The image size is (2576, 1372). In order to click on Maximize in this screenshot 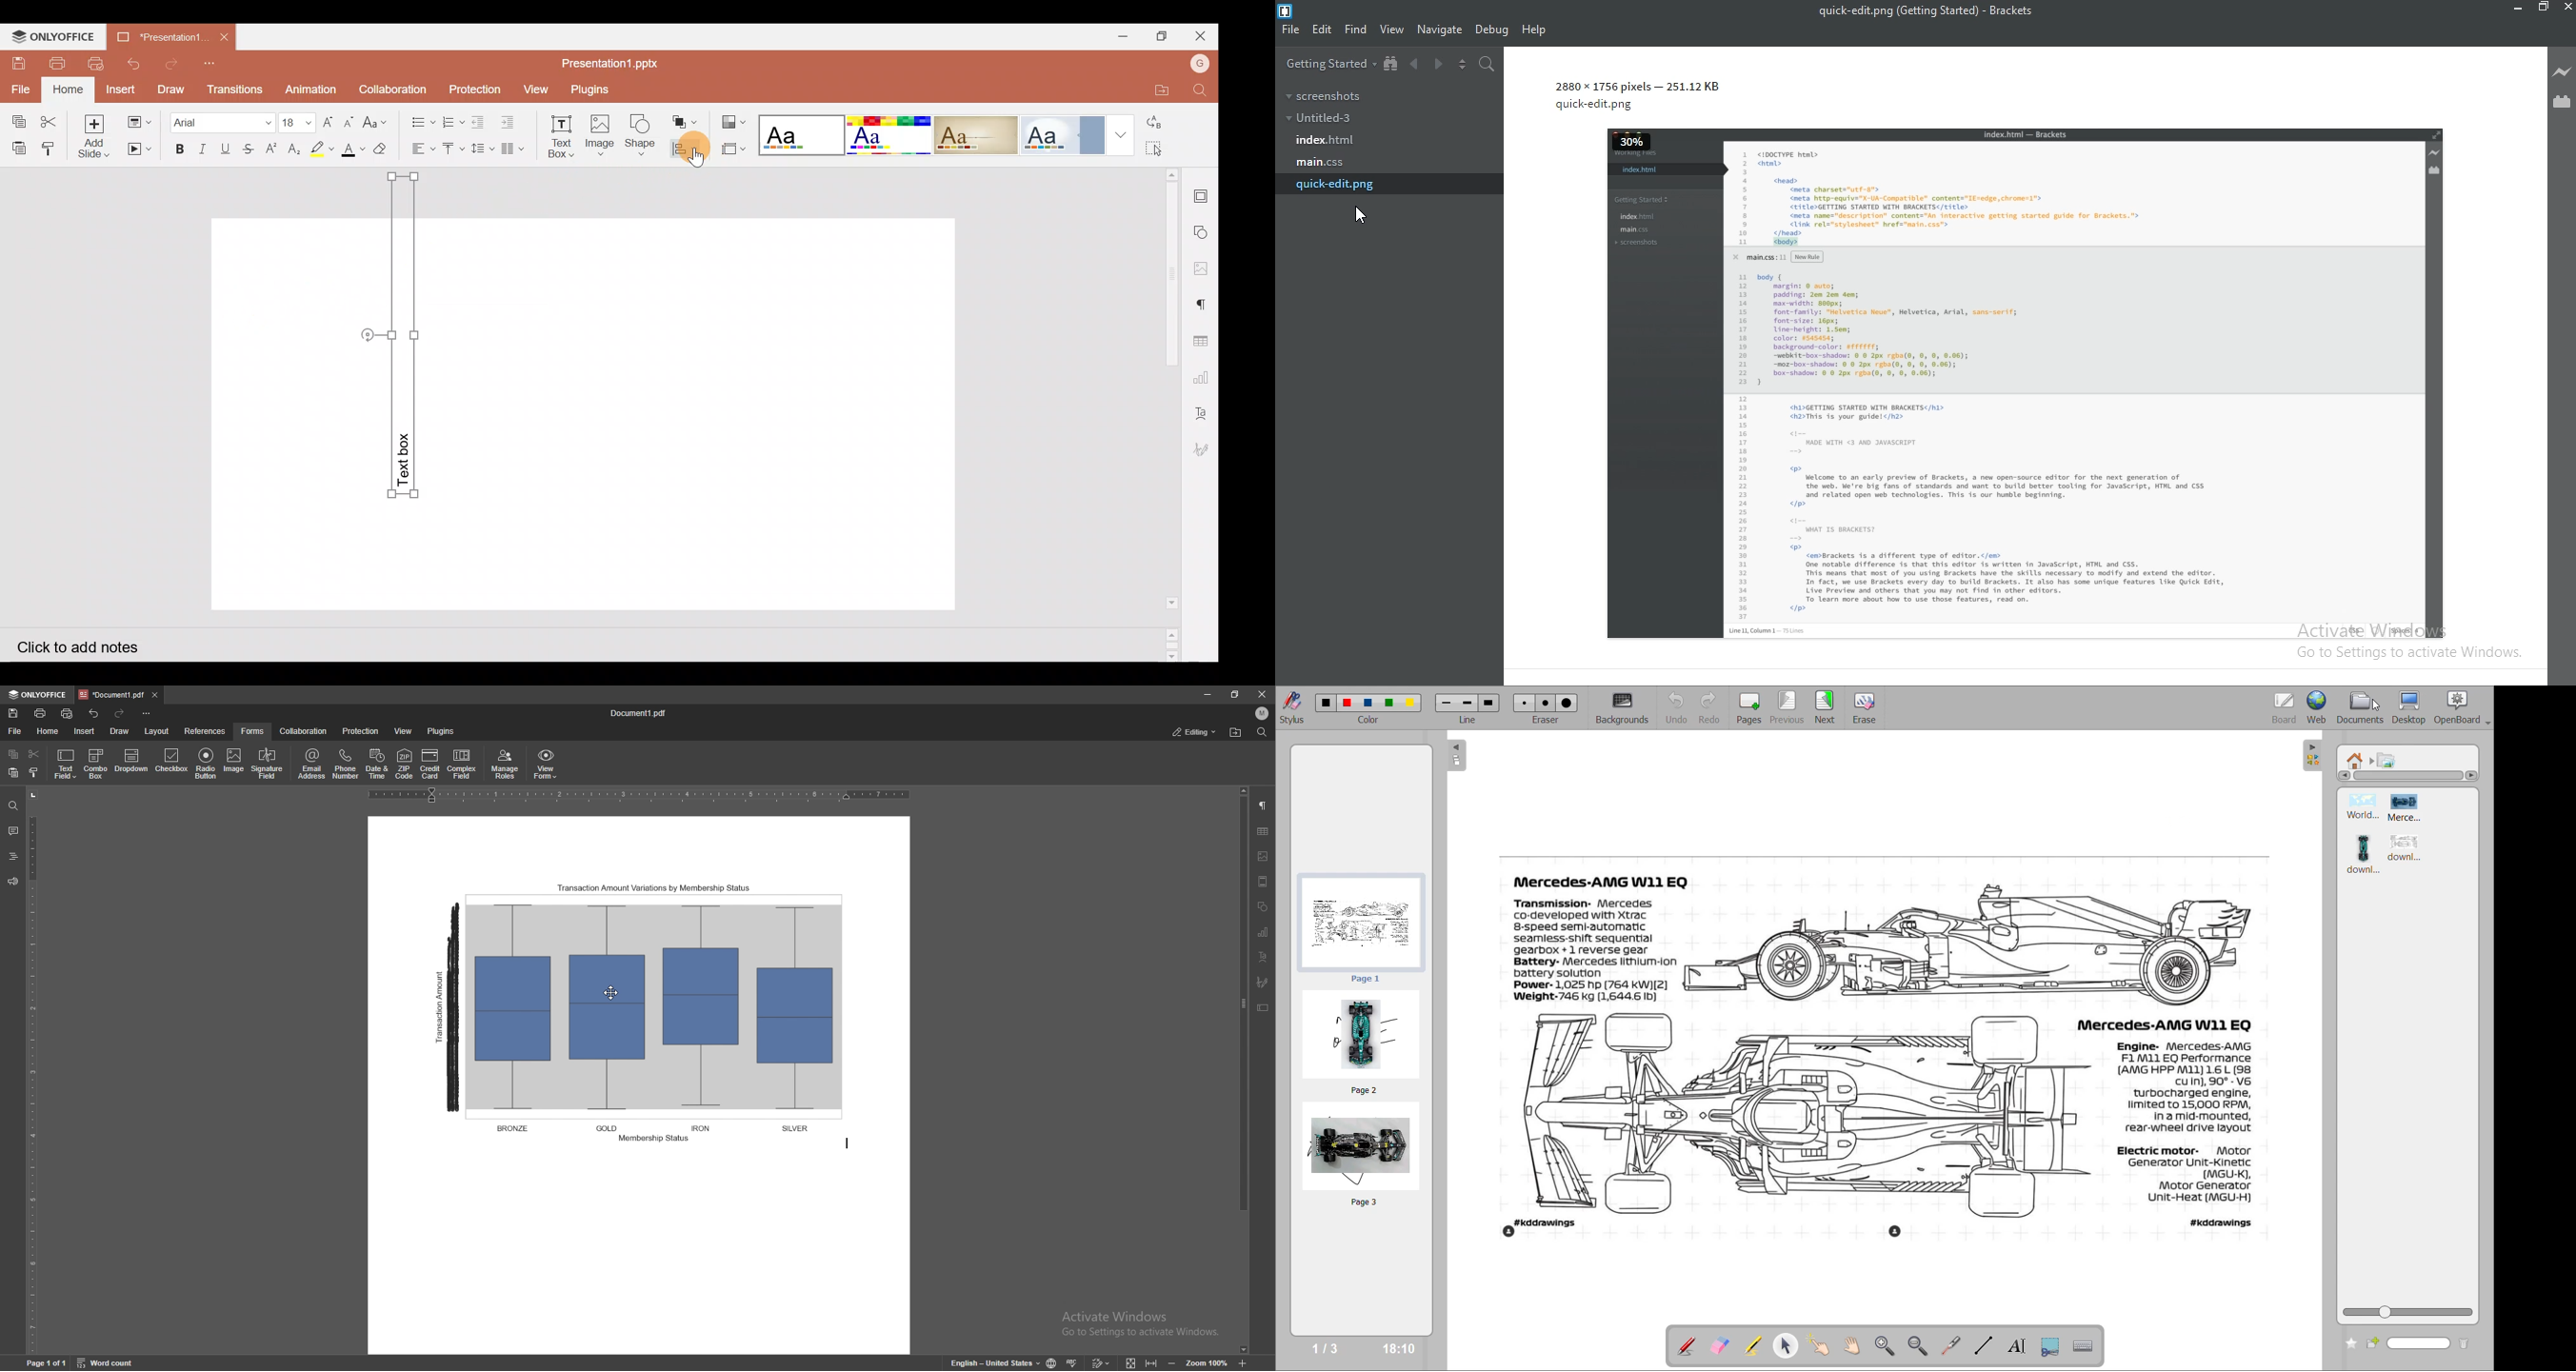, I will do `click(1165, 36)`.